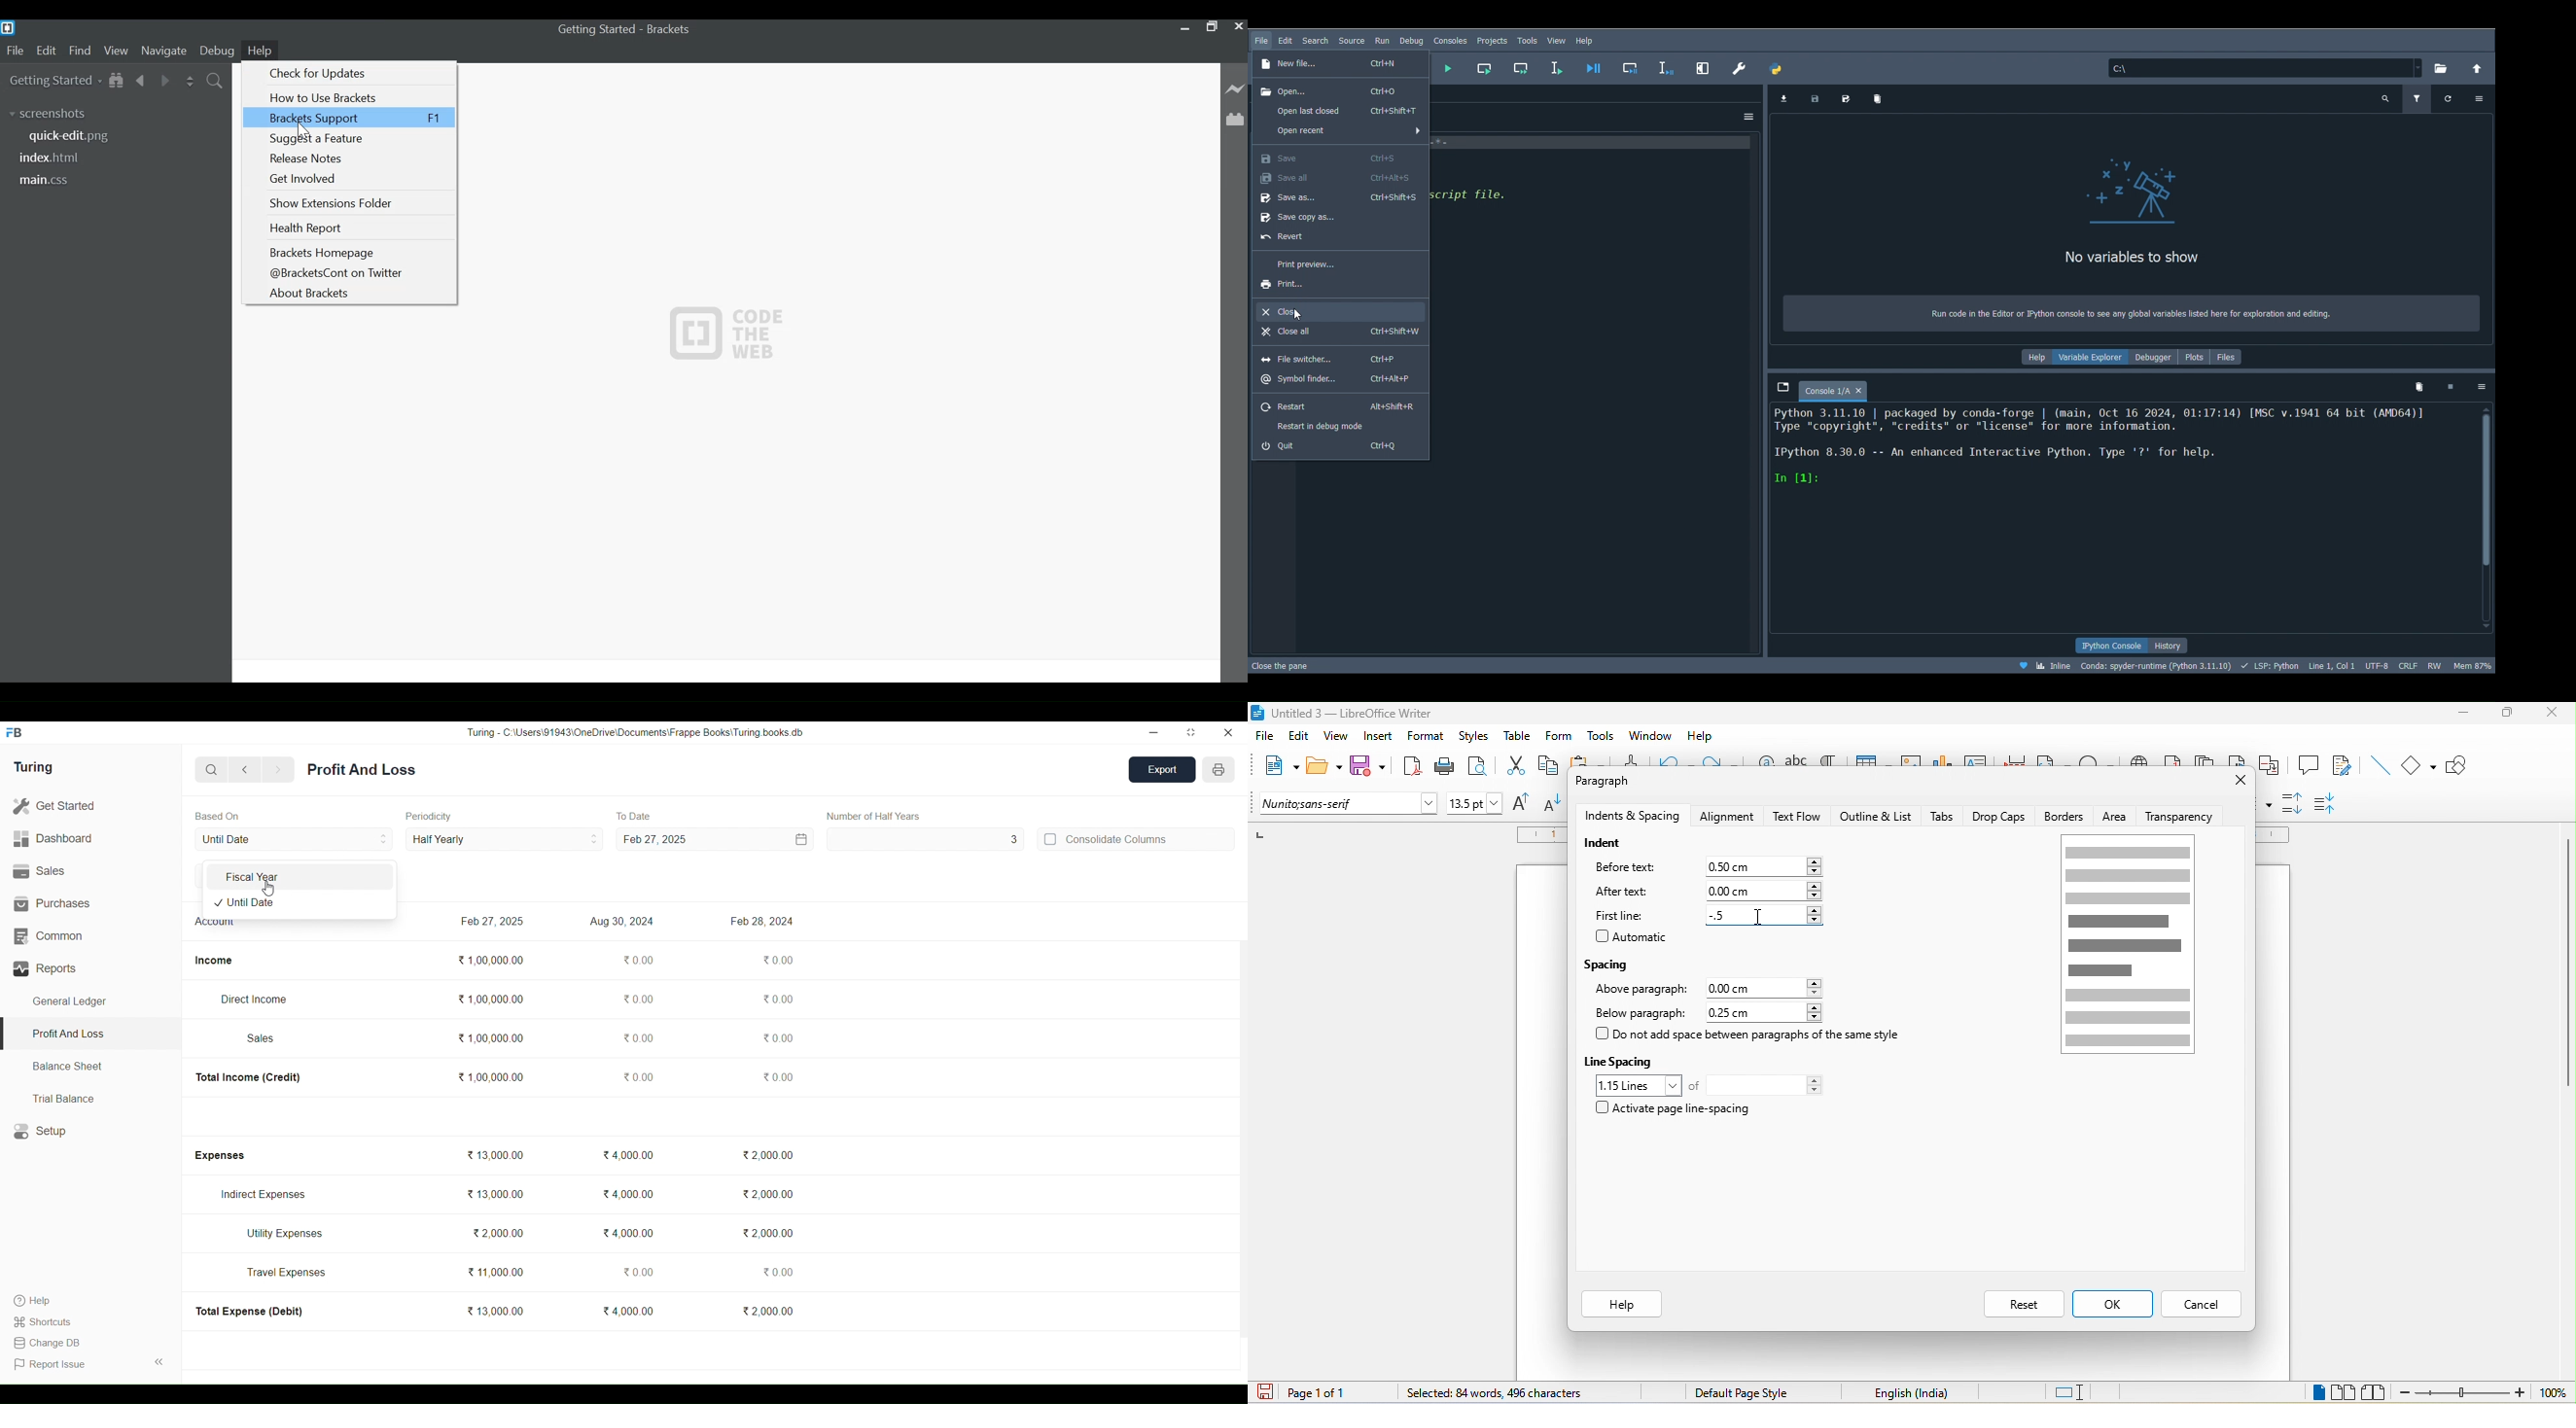 The width and height of the screenshot is (2576, 1428). I want to click on Total Income (Credit), so click(249, 1078).